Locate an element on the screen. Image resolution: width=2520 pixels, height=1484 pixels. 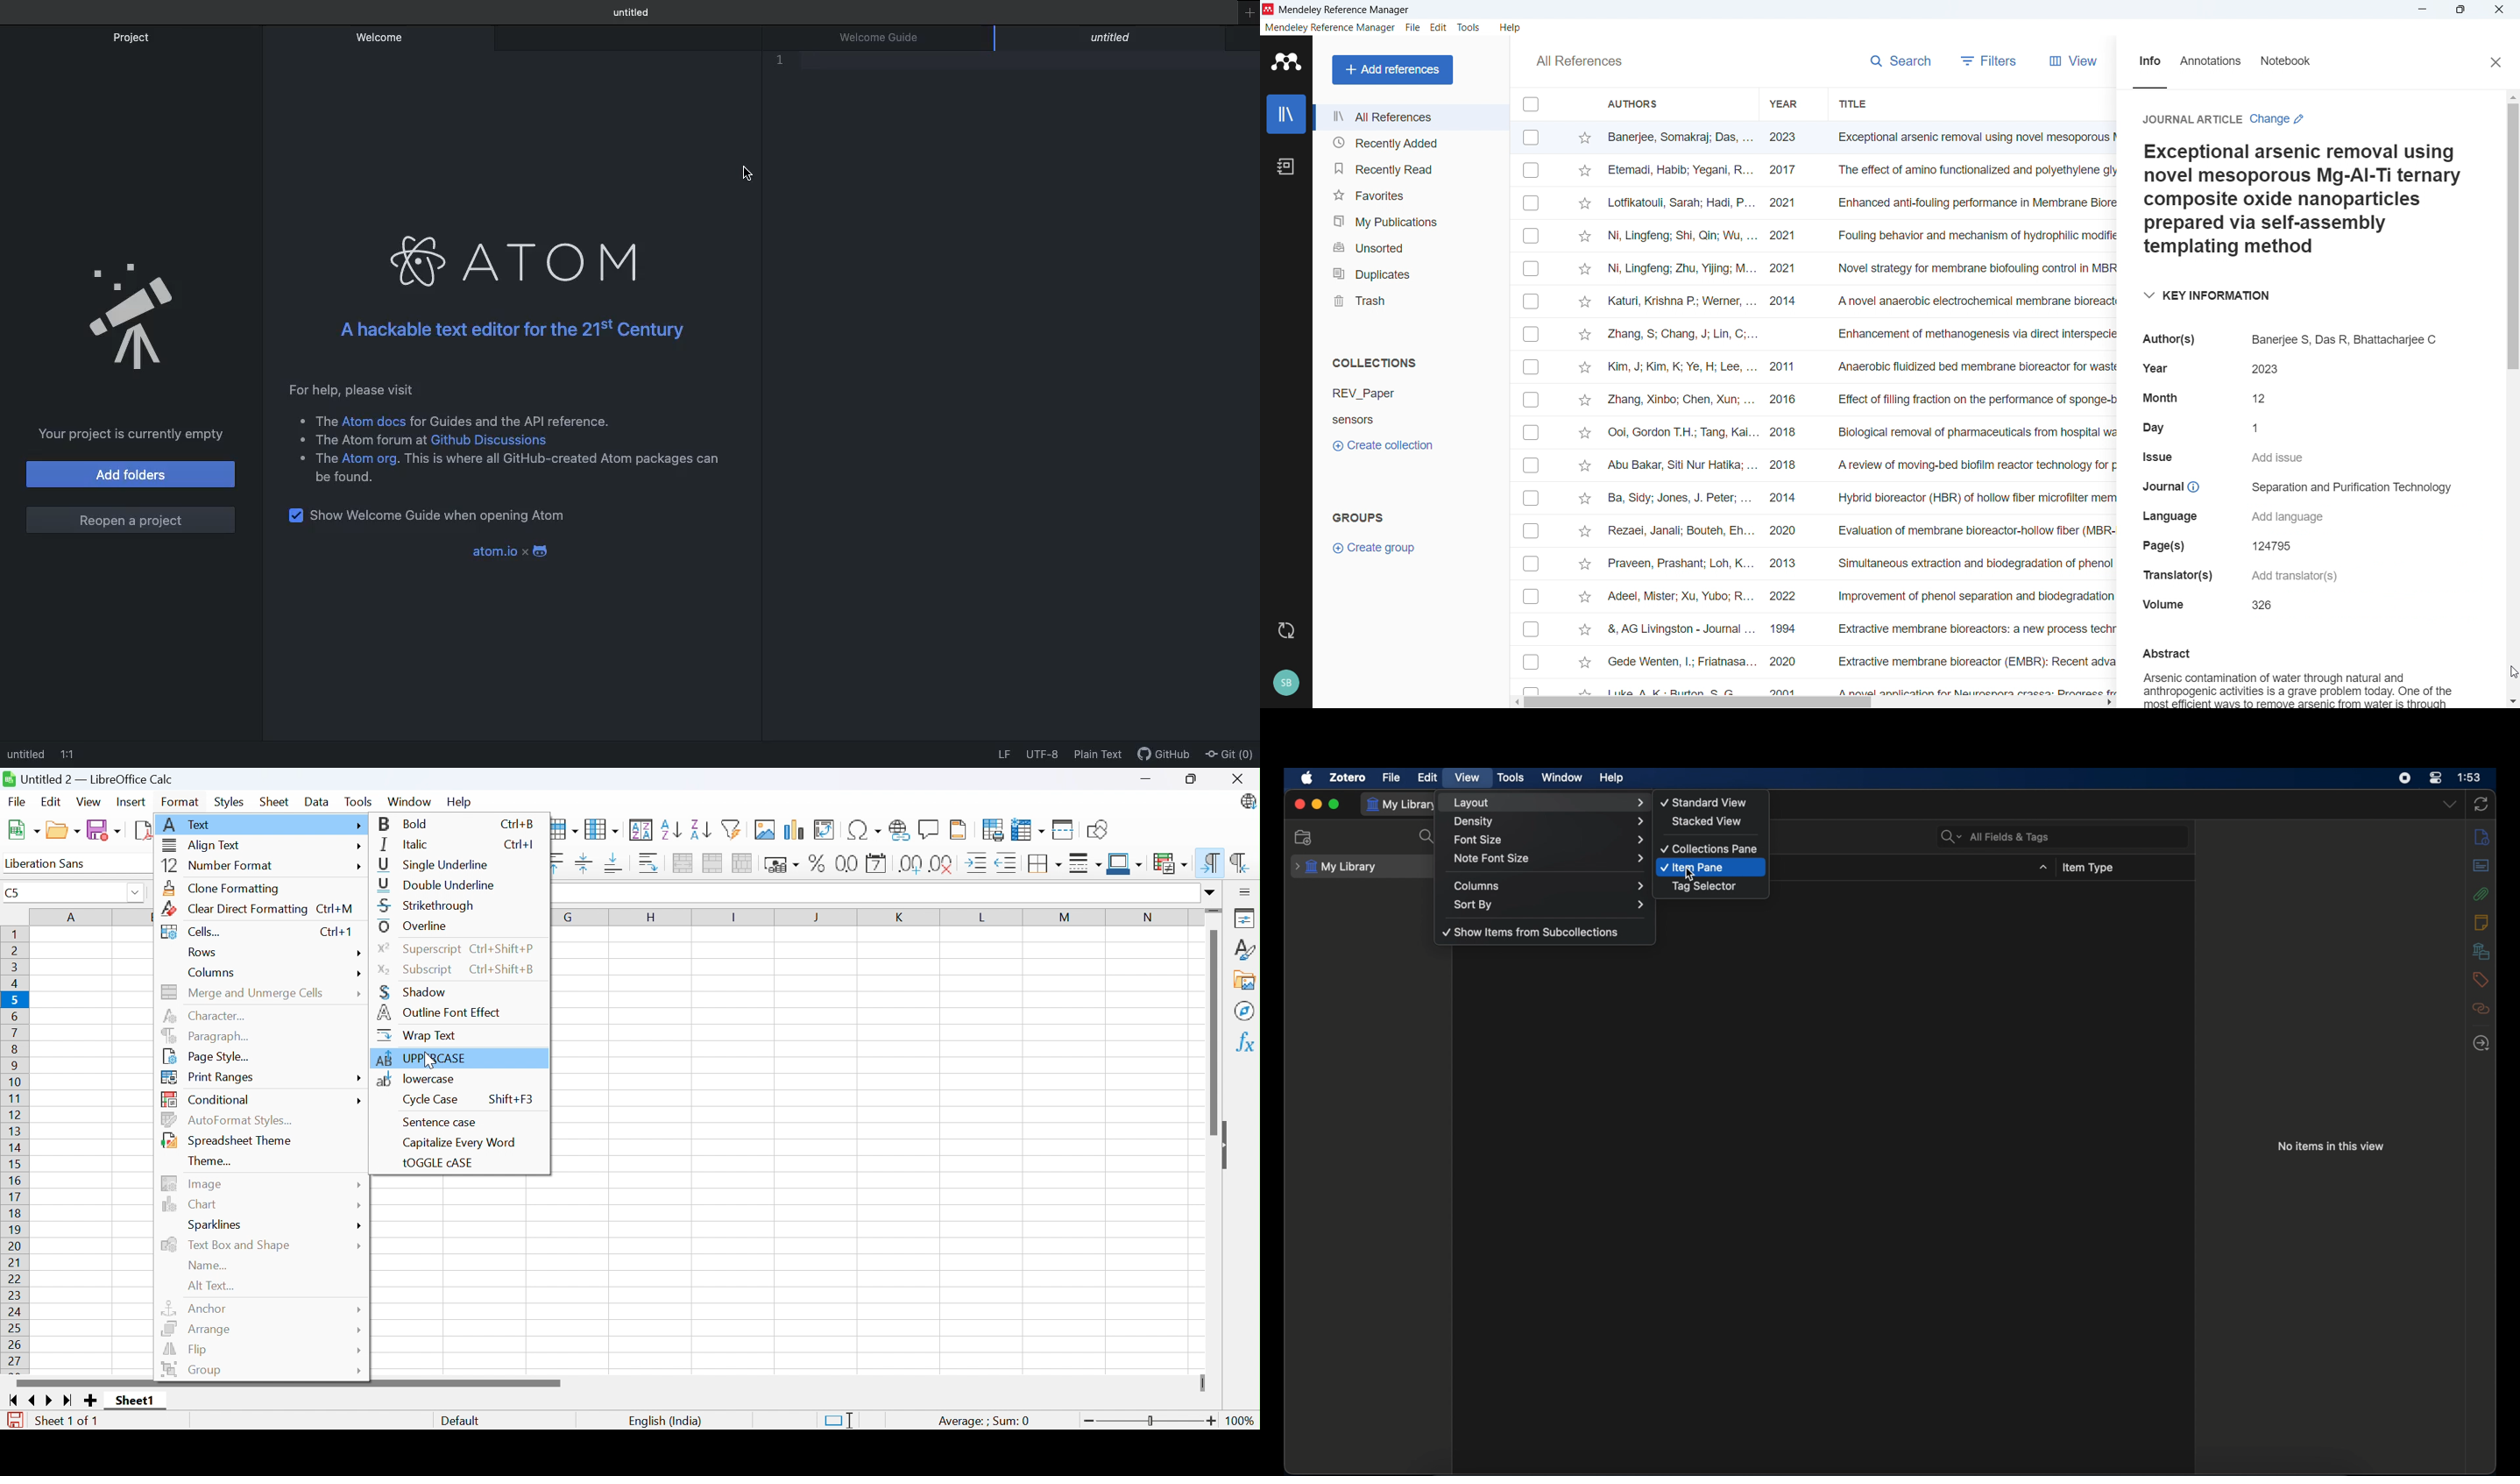
click to select individual entry is located at coordinates (1529, 335).